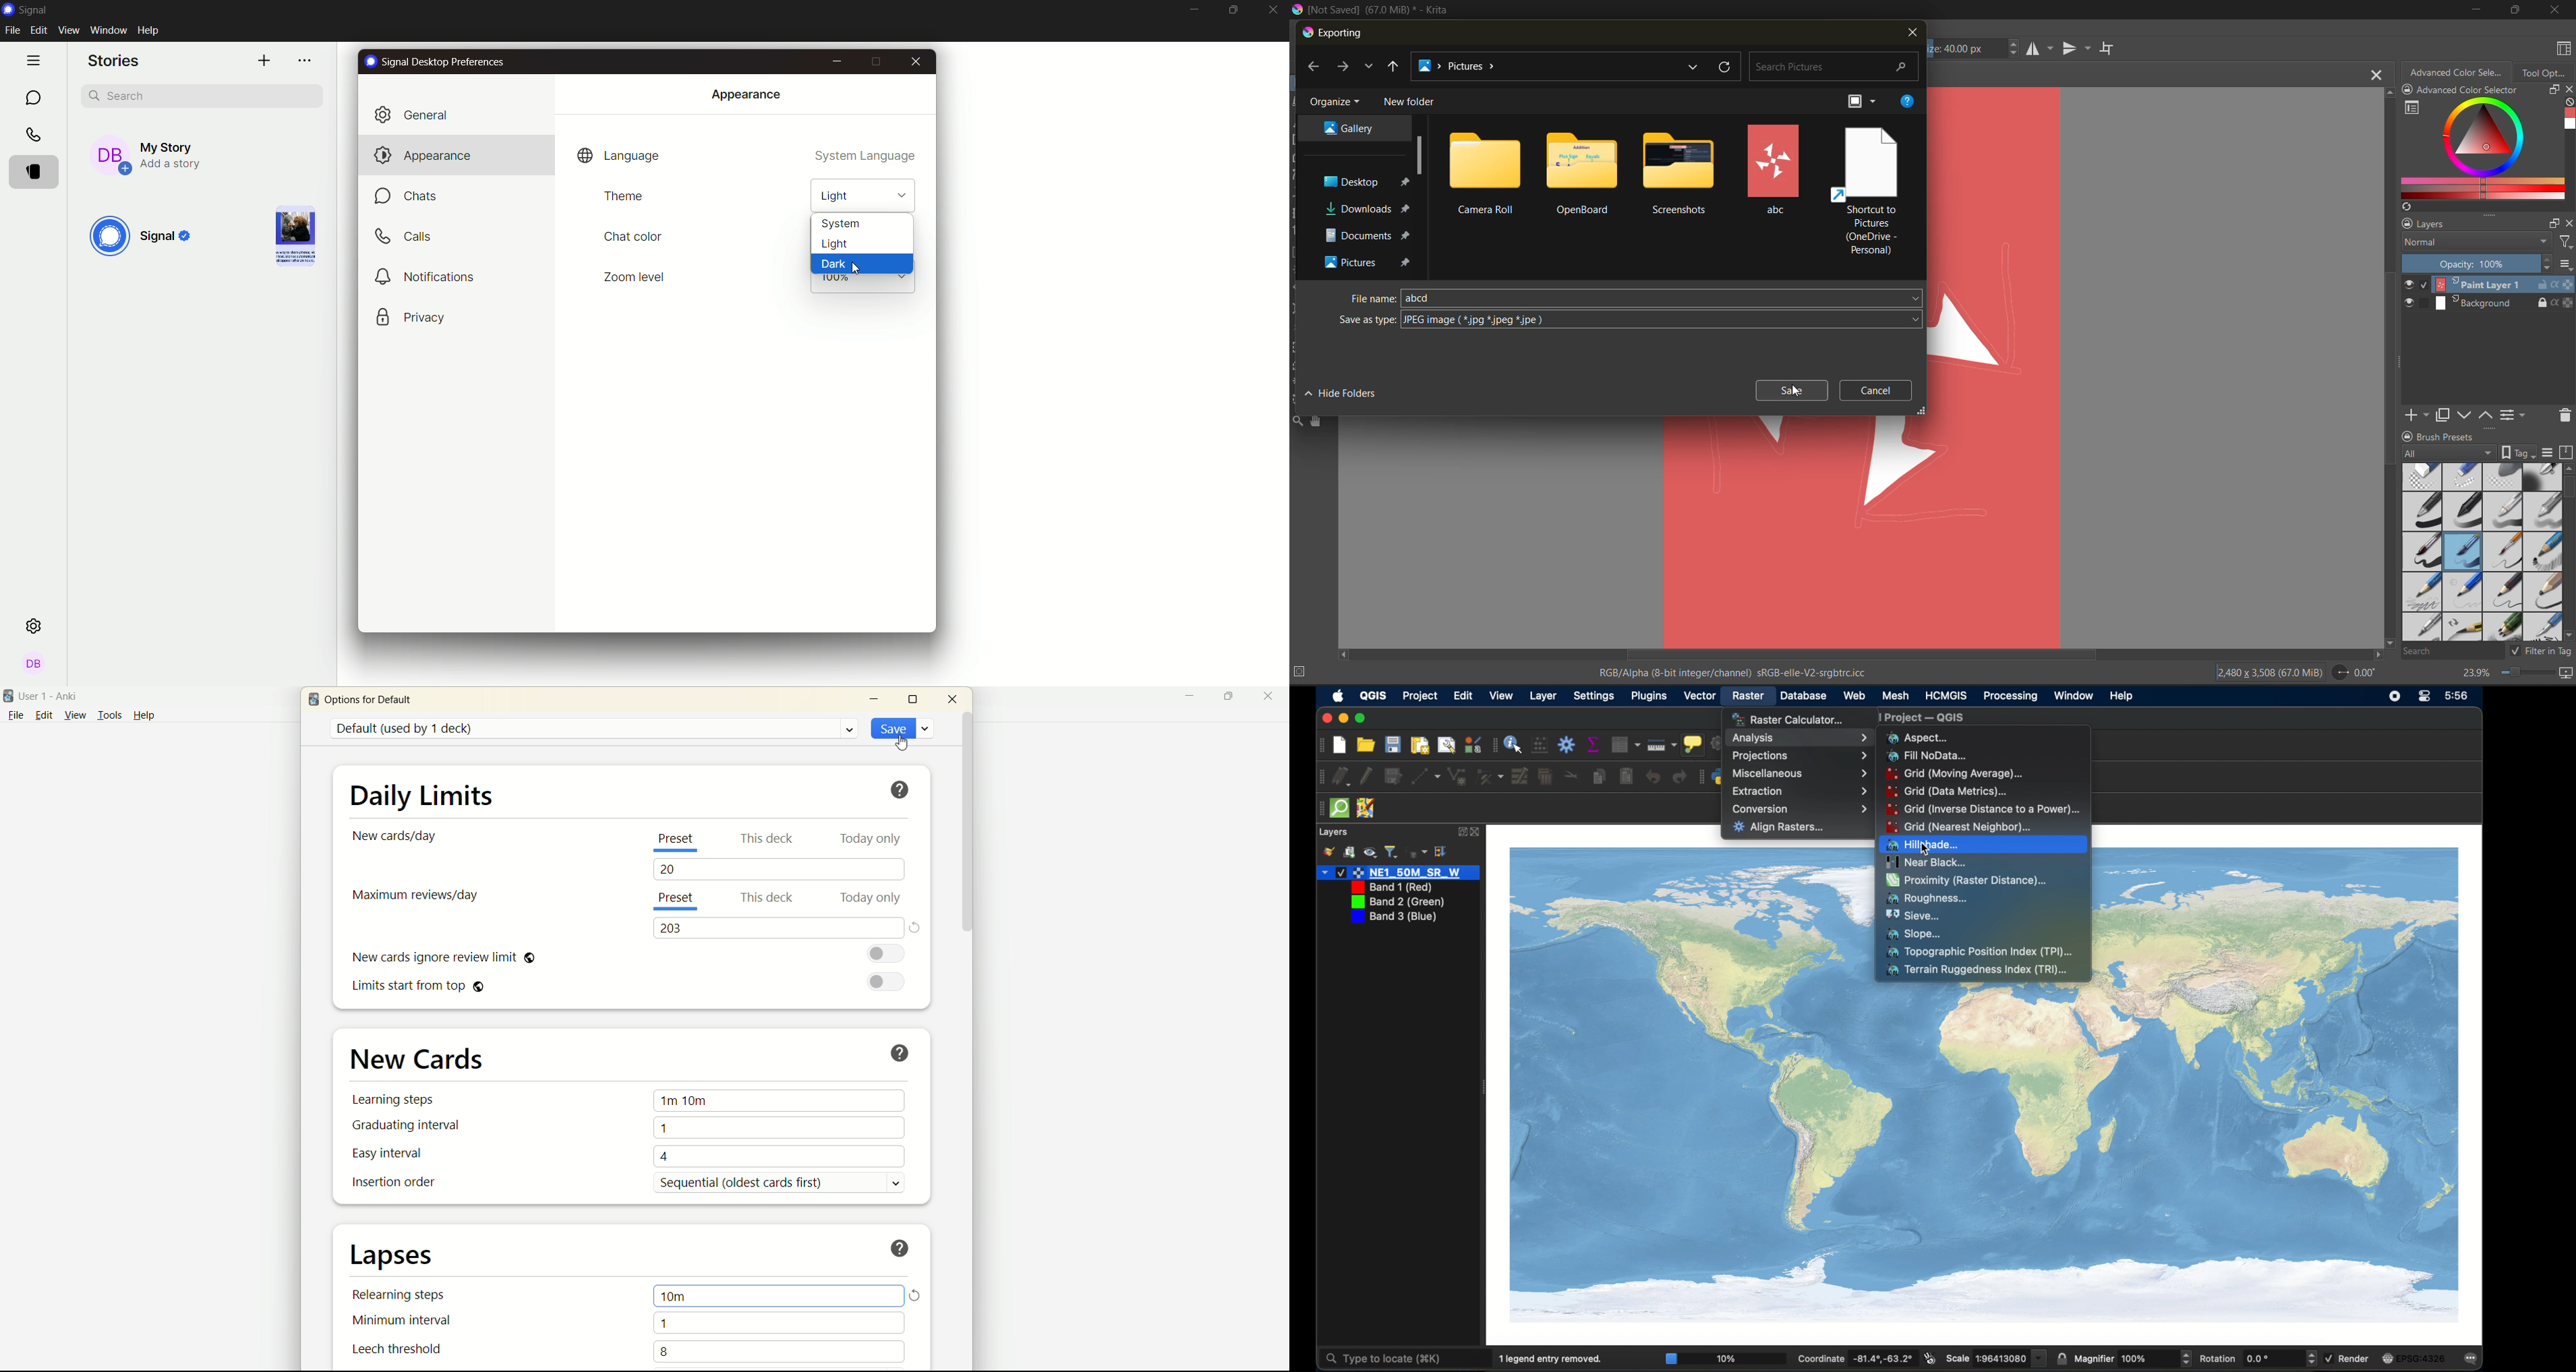 This screenshot has width=2576, height=1372. What do you see at coordinates (2566, 244) in the screenshot?
I see `filters` at bounding box center [2566, 244].